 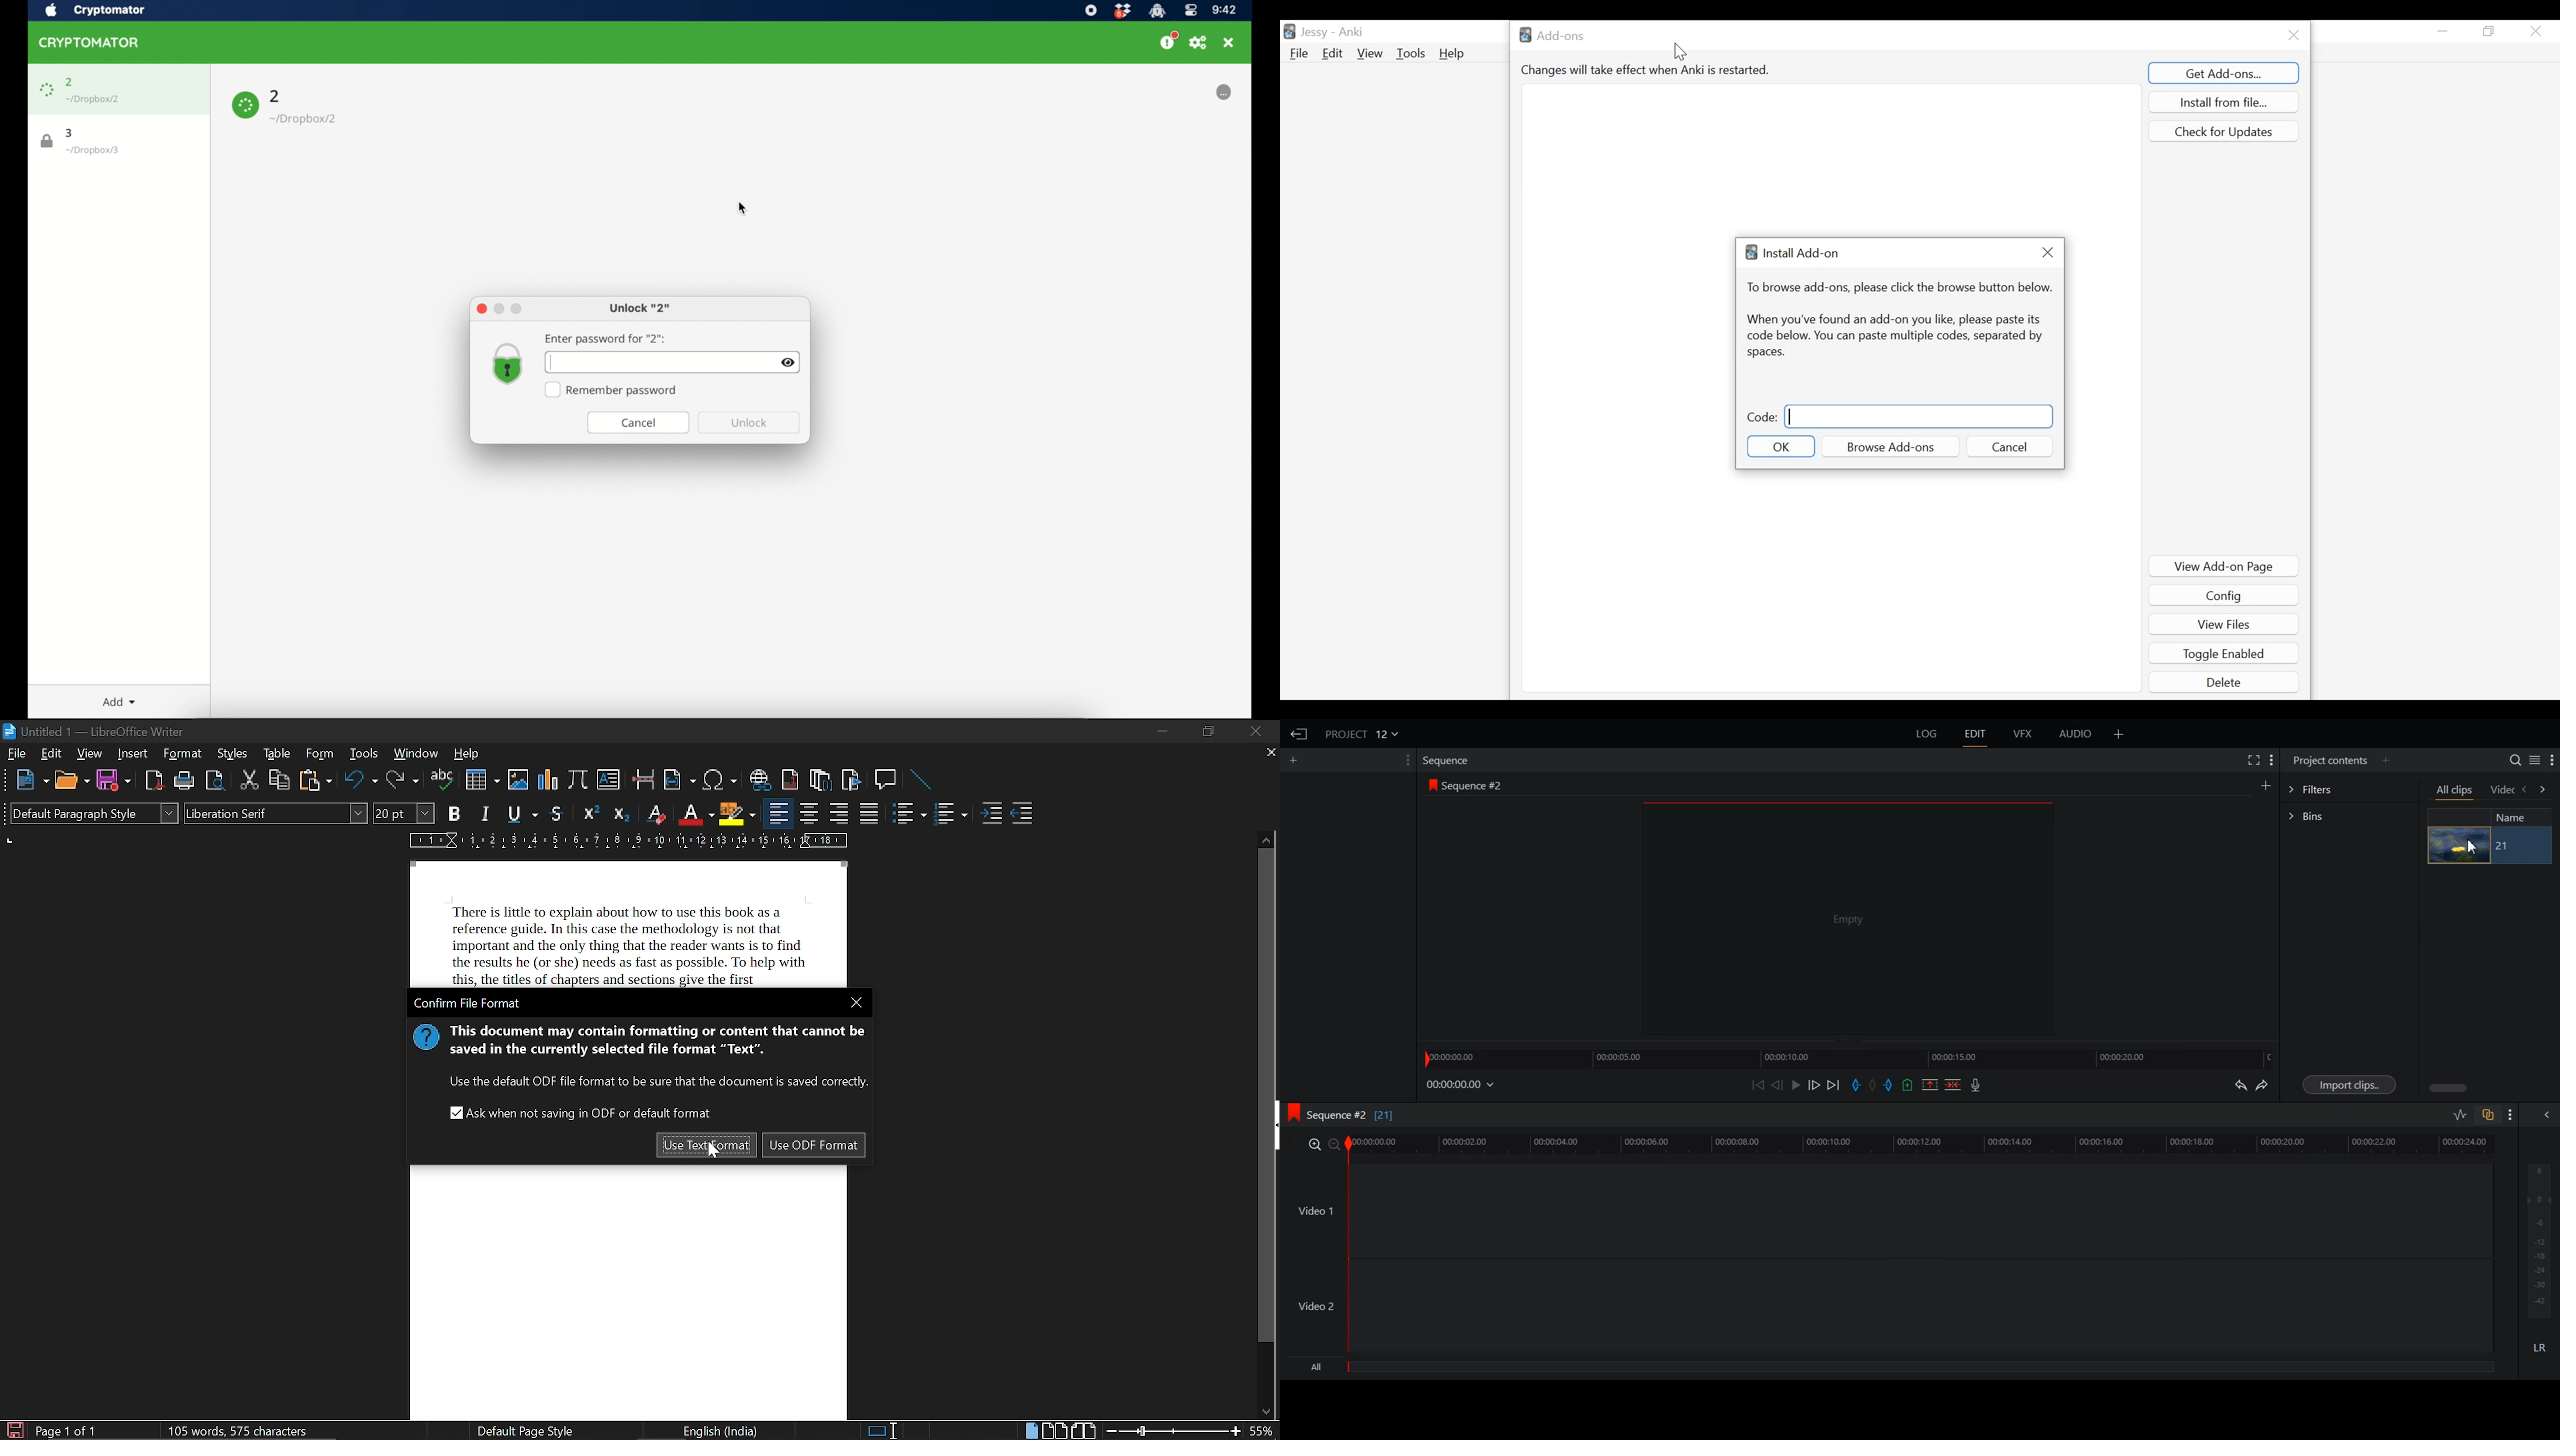 What do you see at coordinates (922, 780) in the screenshot?
I see `line` at bounding box center [922, 780].